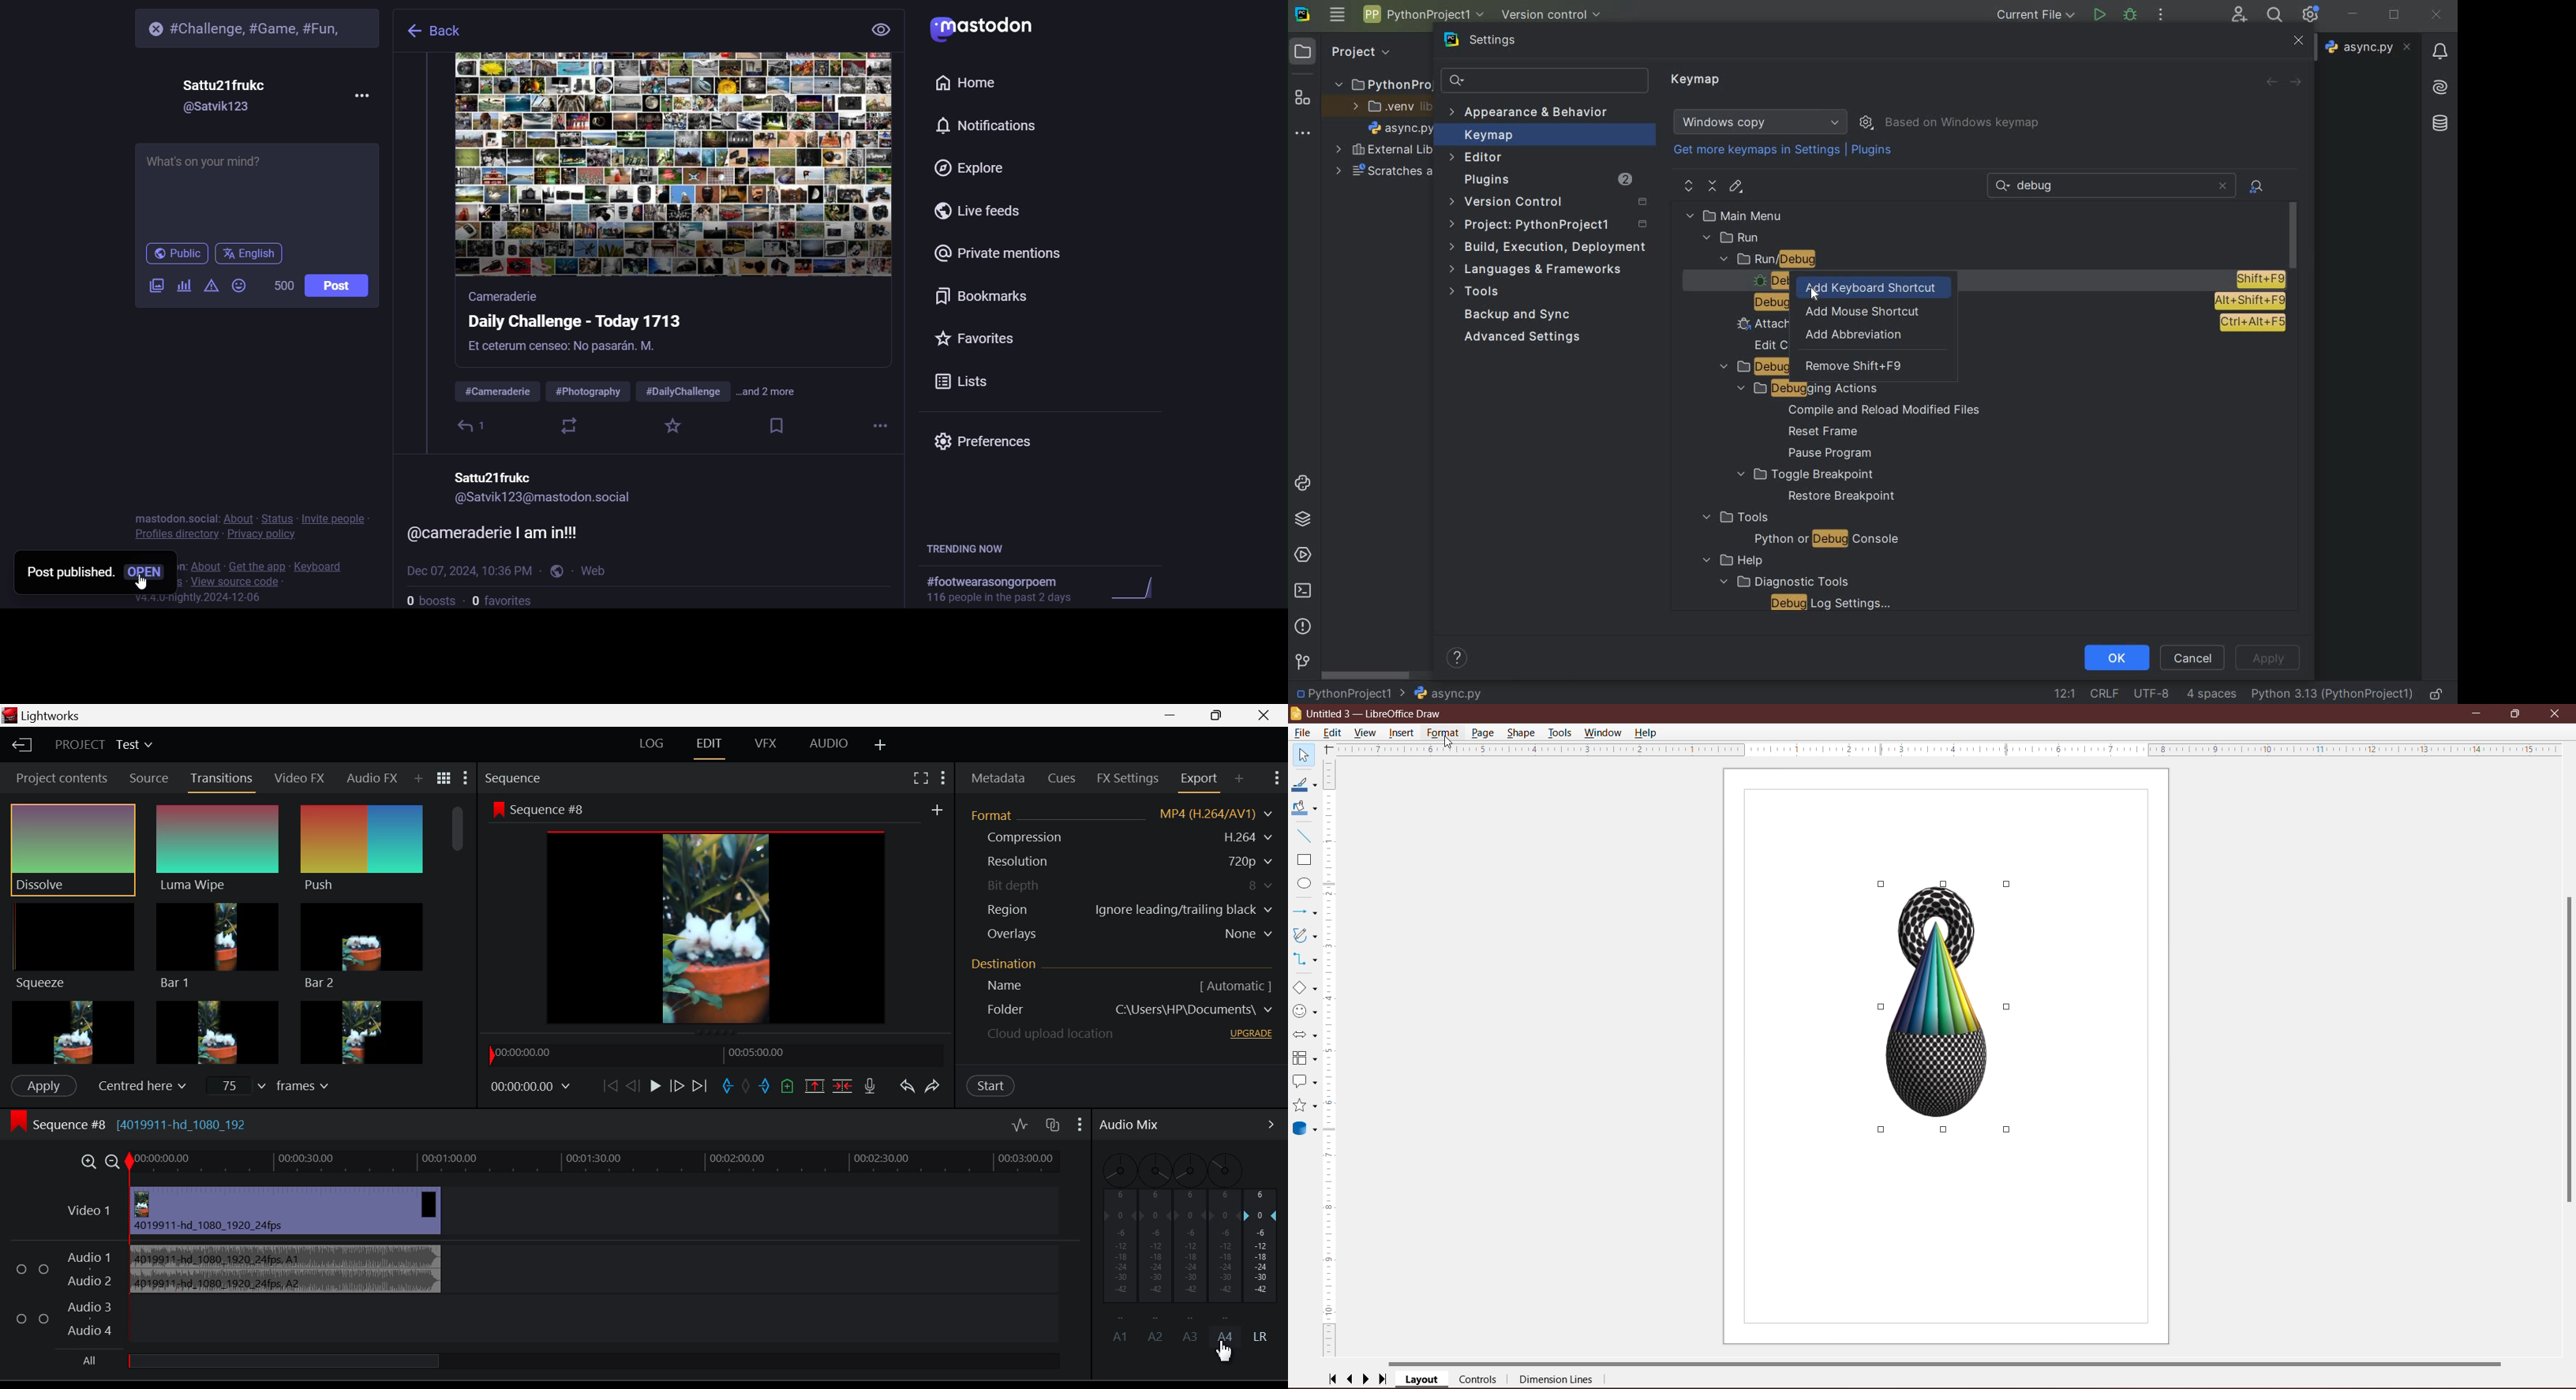  Describe the element at coordinates (1305, 912) in the screenshot. I see `Lines and Arrows` at that location.